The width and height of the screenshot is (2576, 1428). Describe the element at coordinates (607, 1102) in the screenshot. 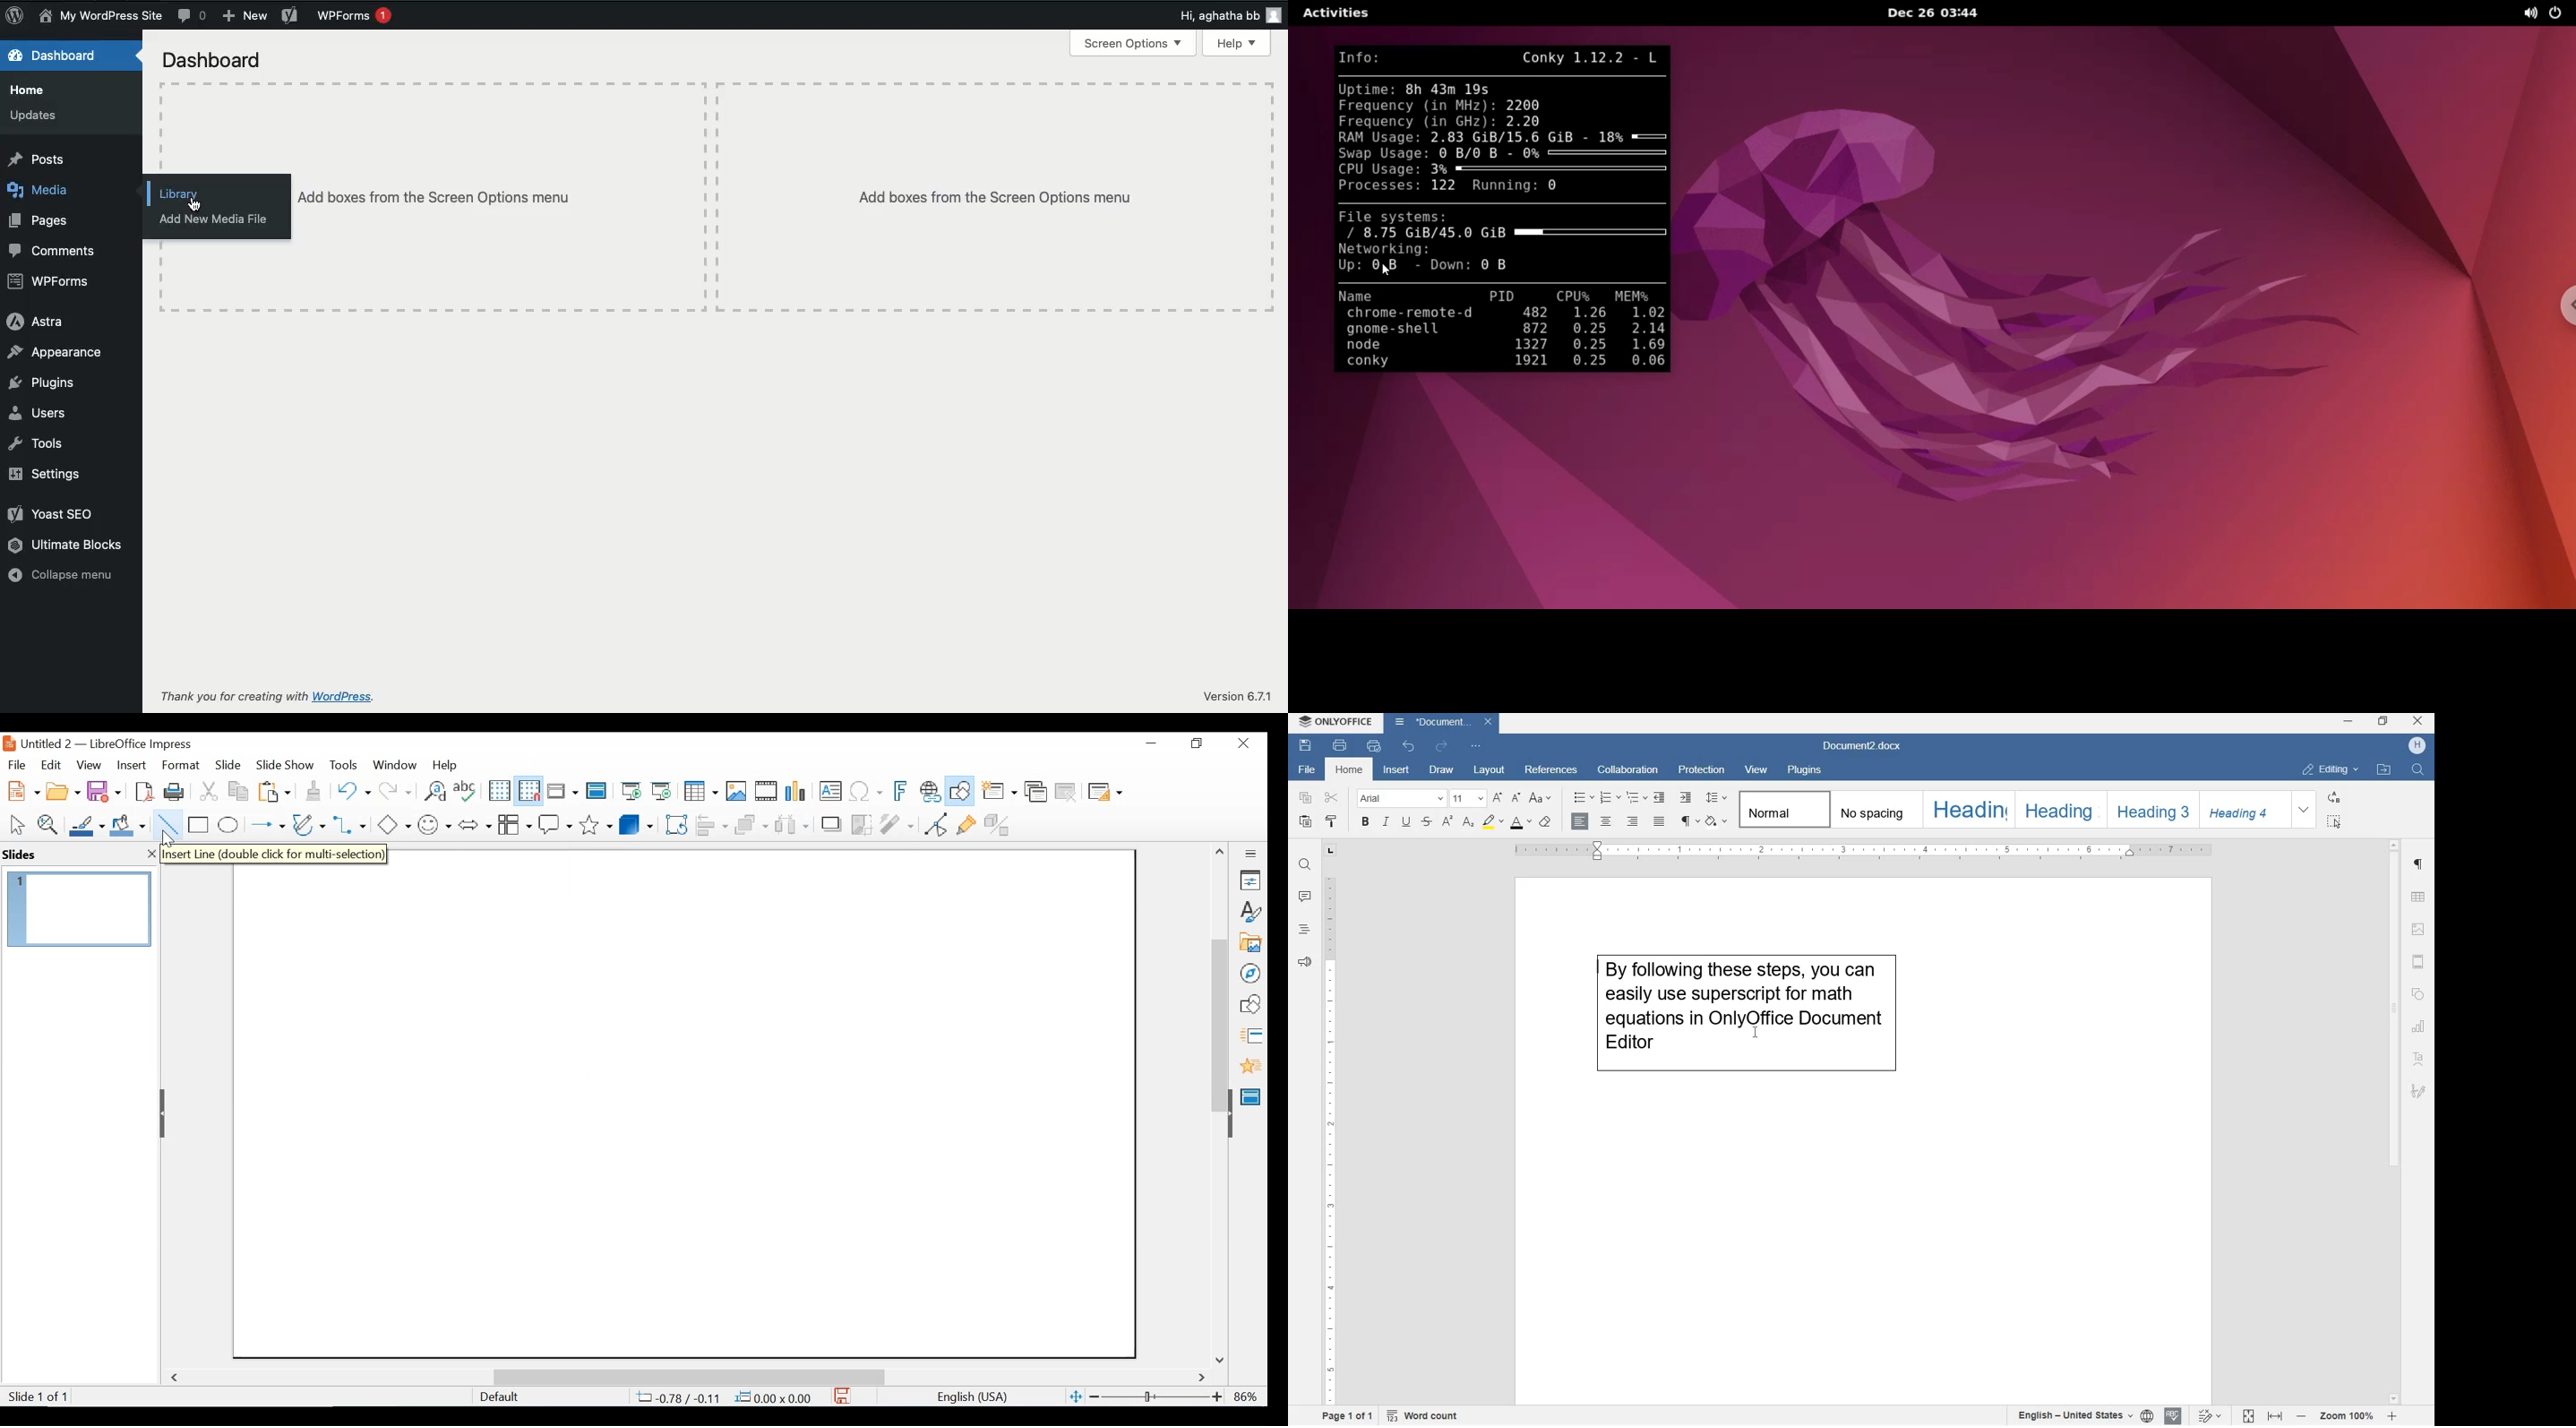

I see `Cursor` at that location.